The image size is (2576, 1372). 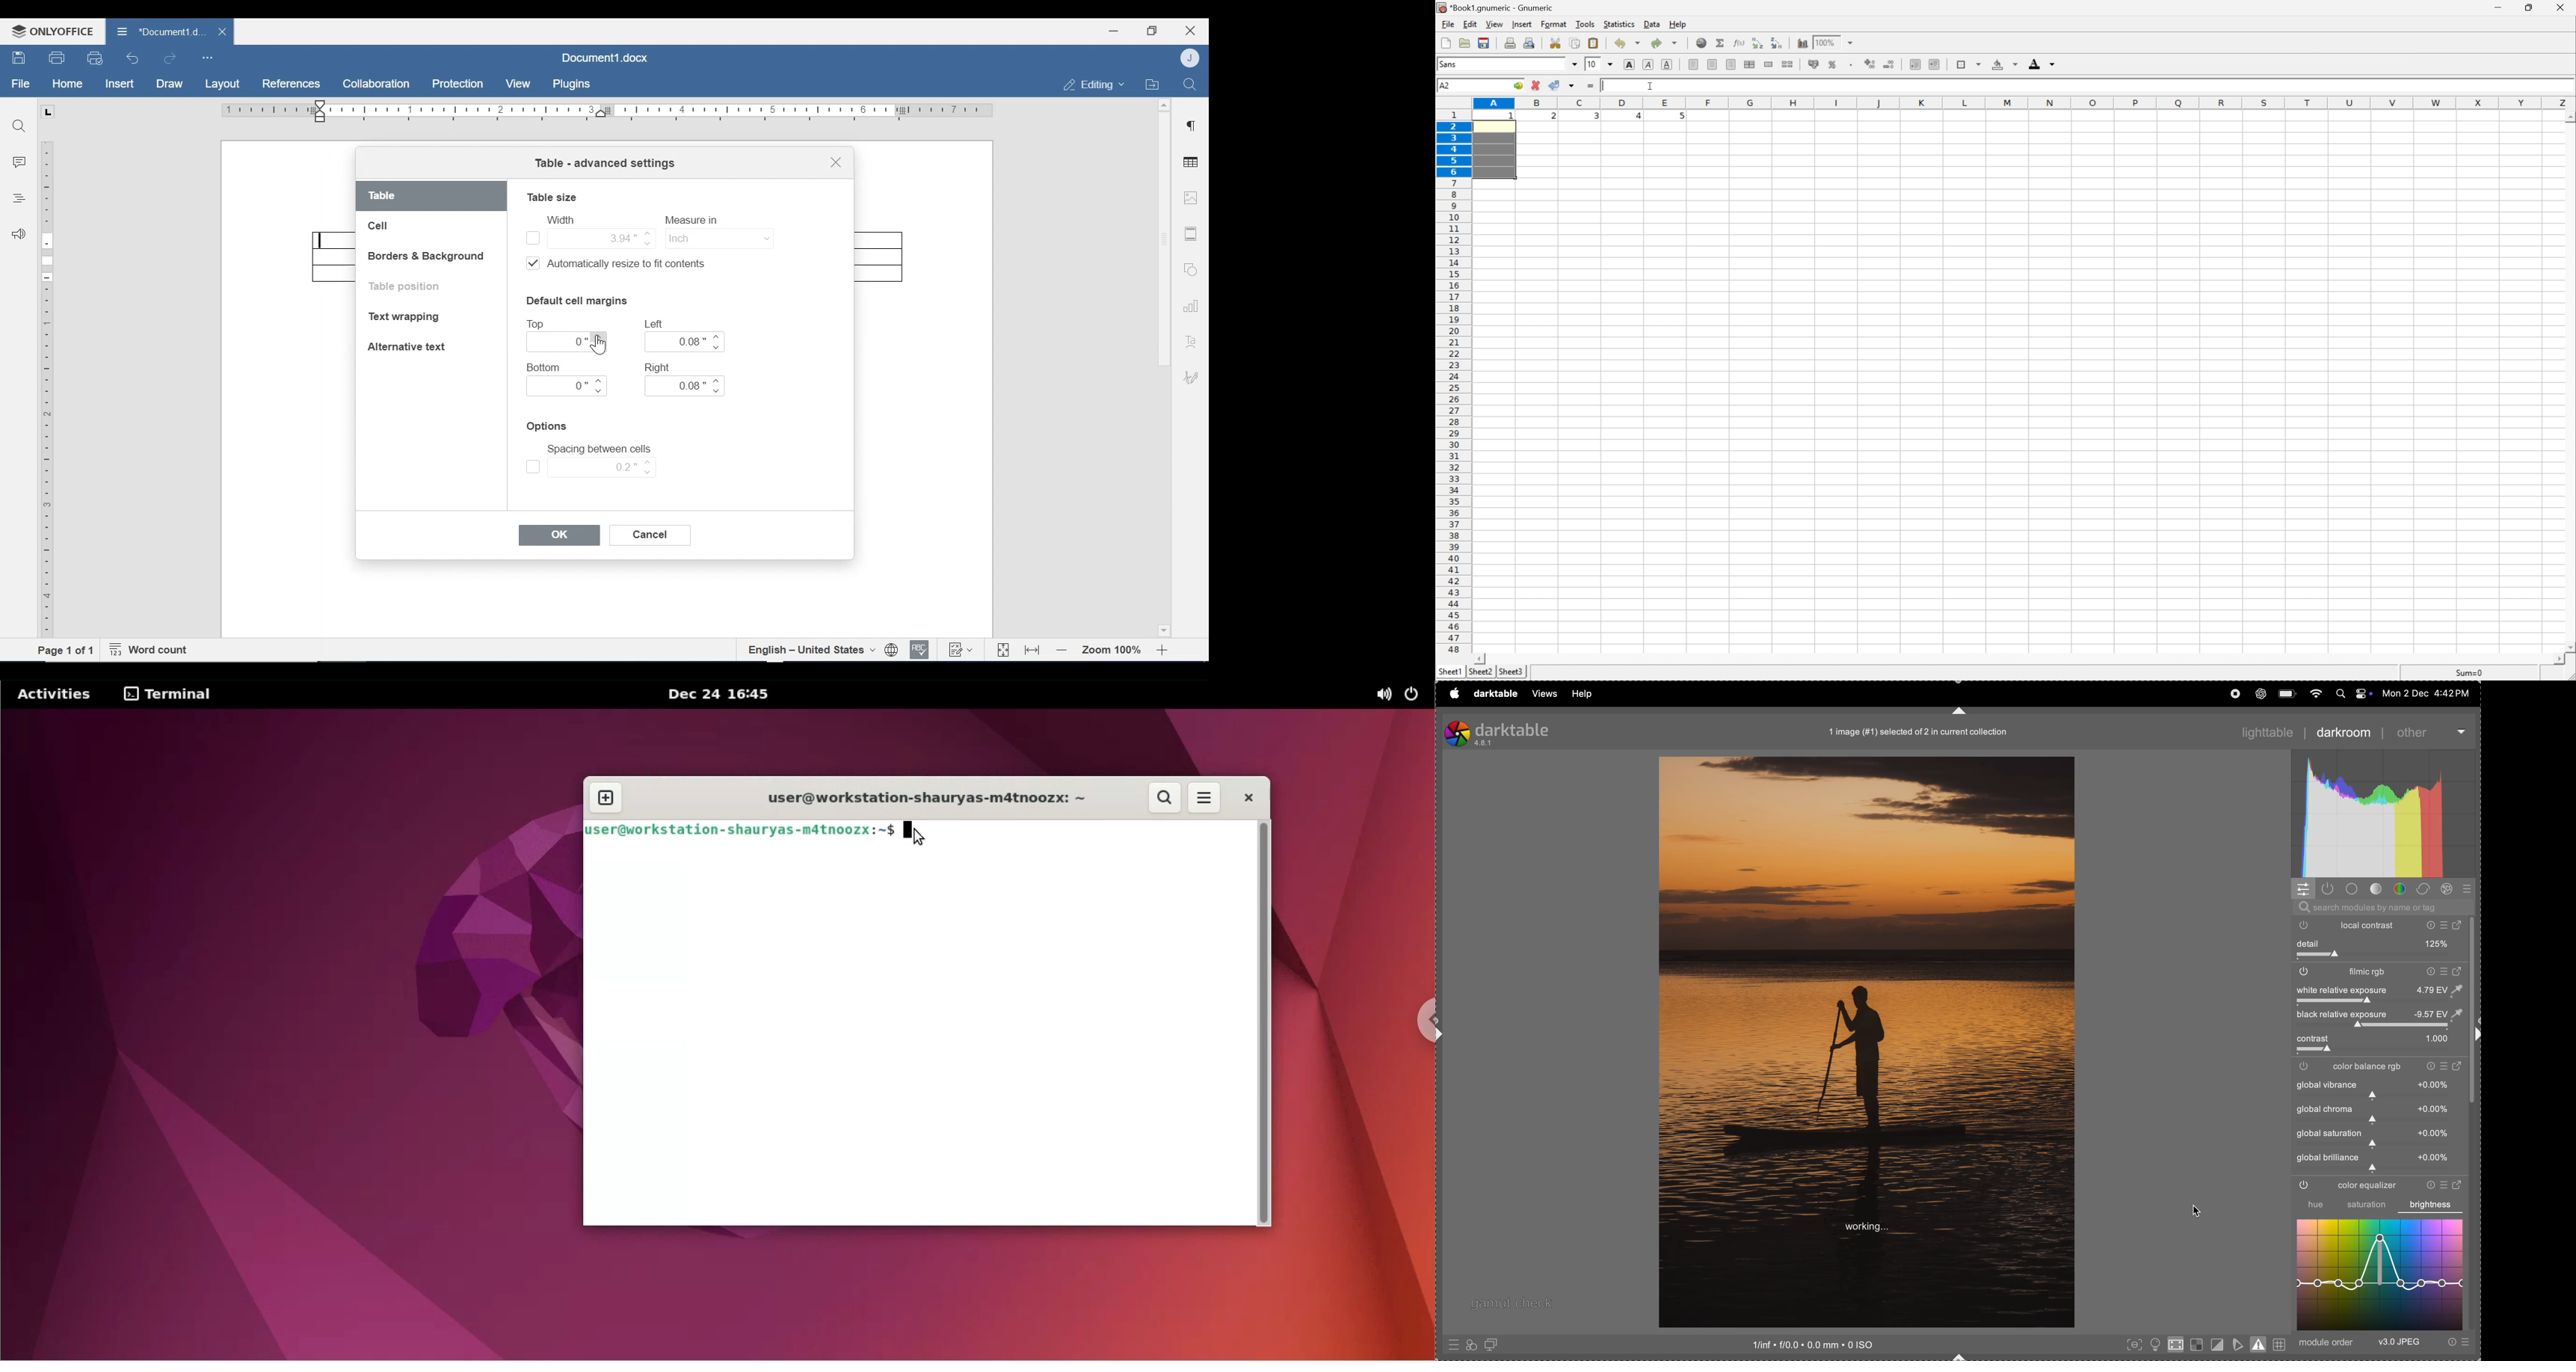 I want to click on Find, so click(x=1190, y=83).